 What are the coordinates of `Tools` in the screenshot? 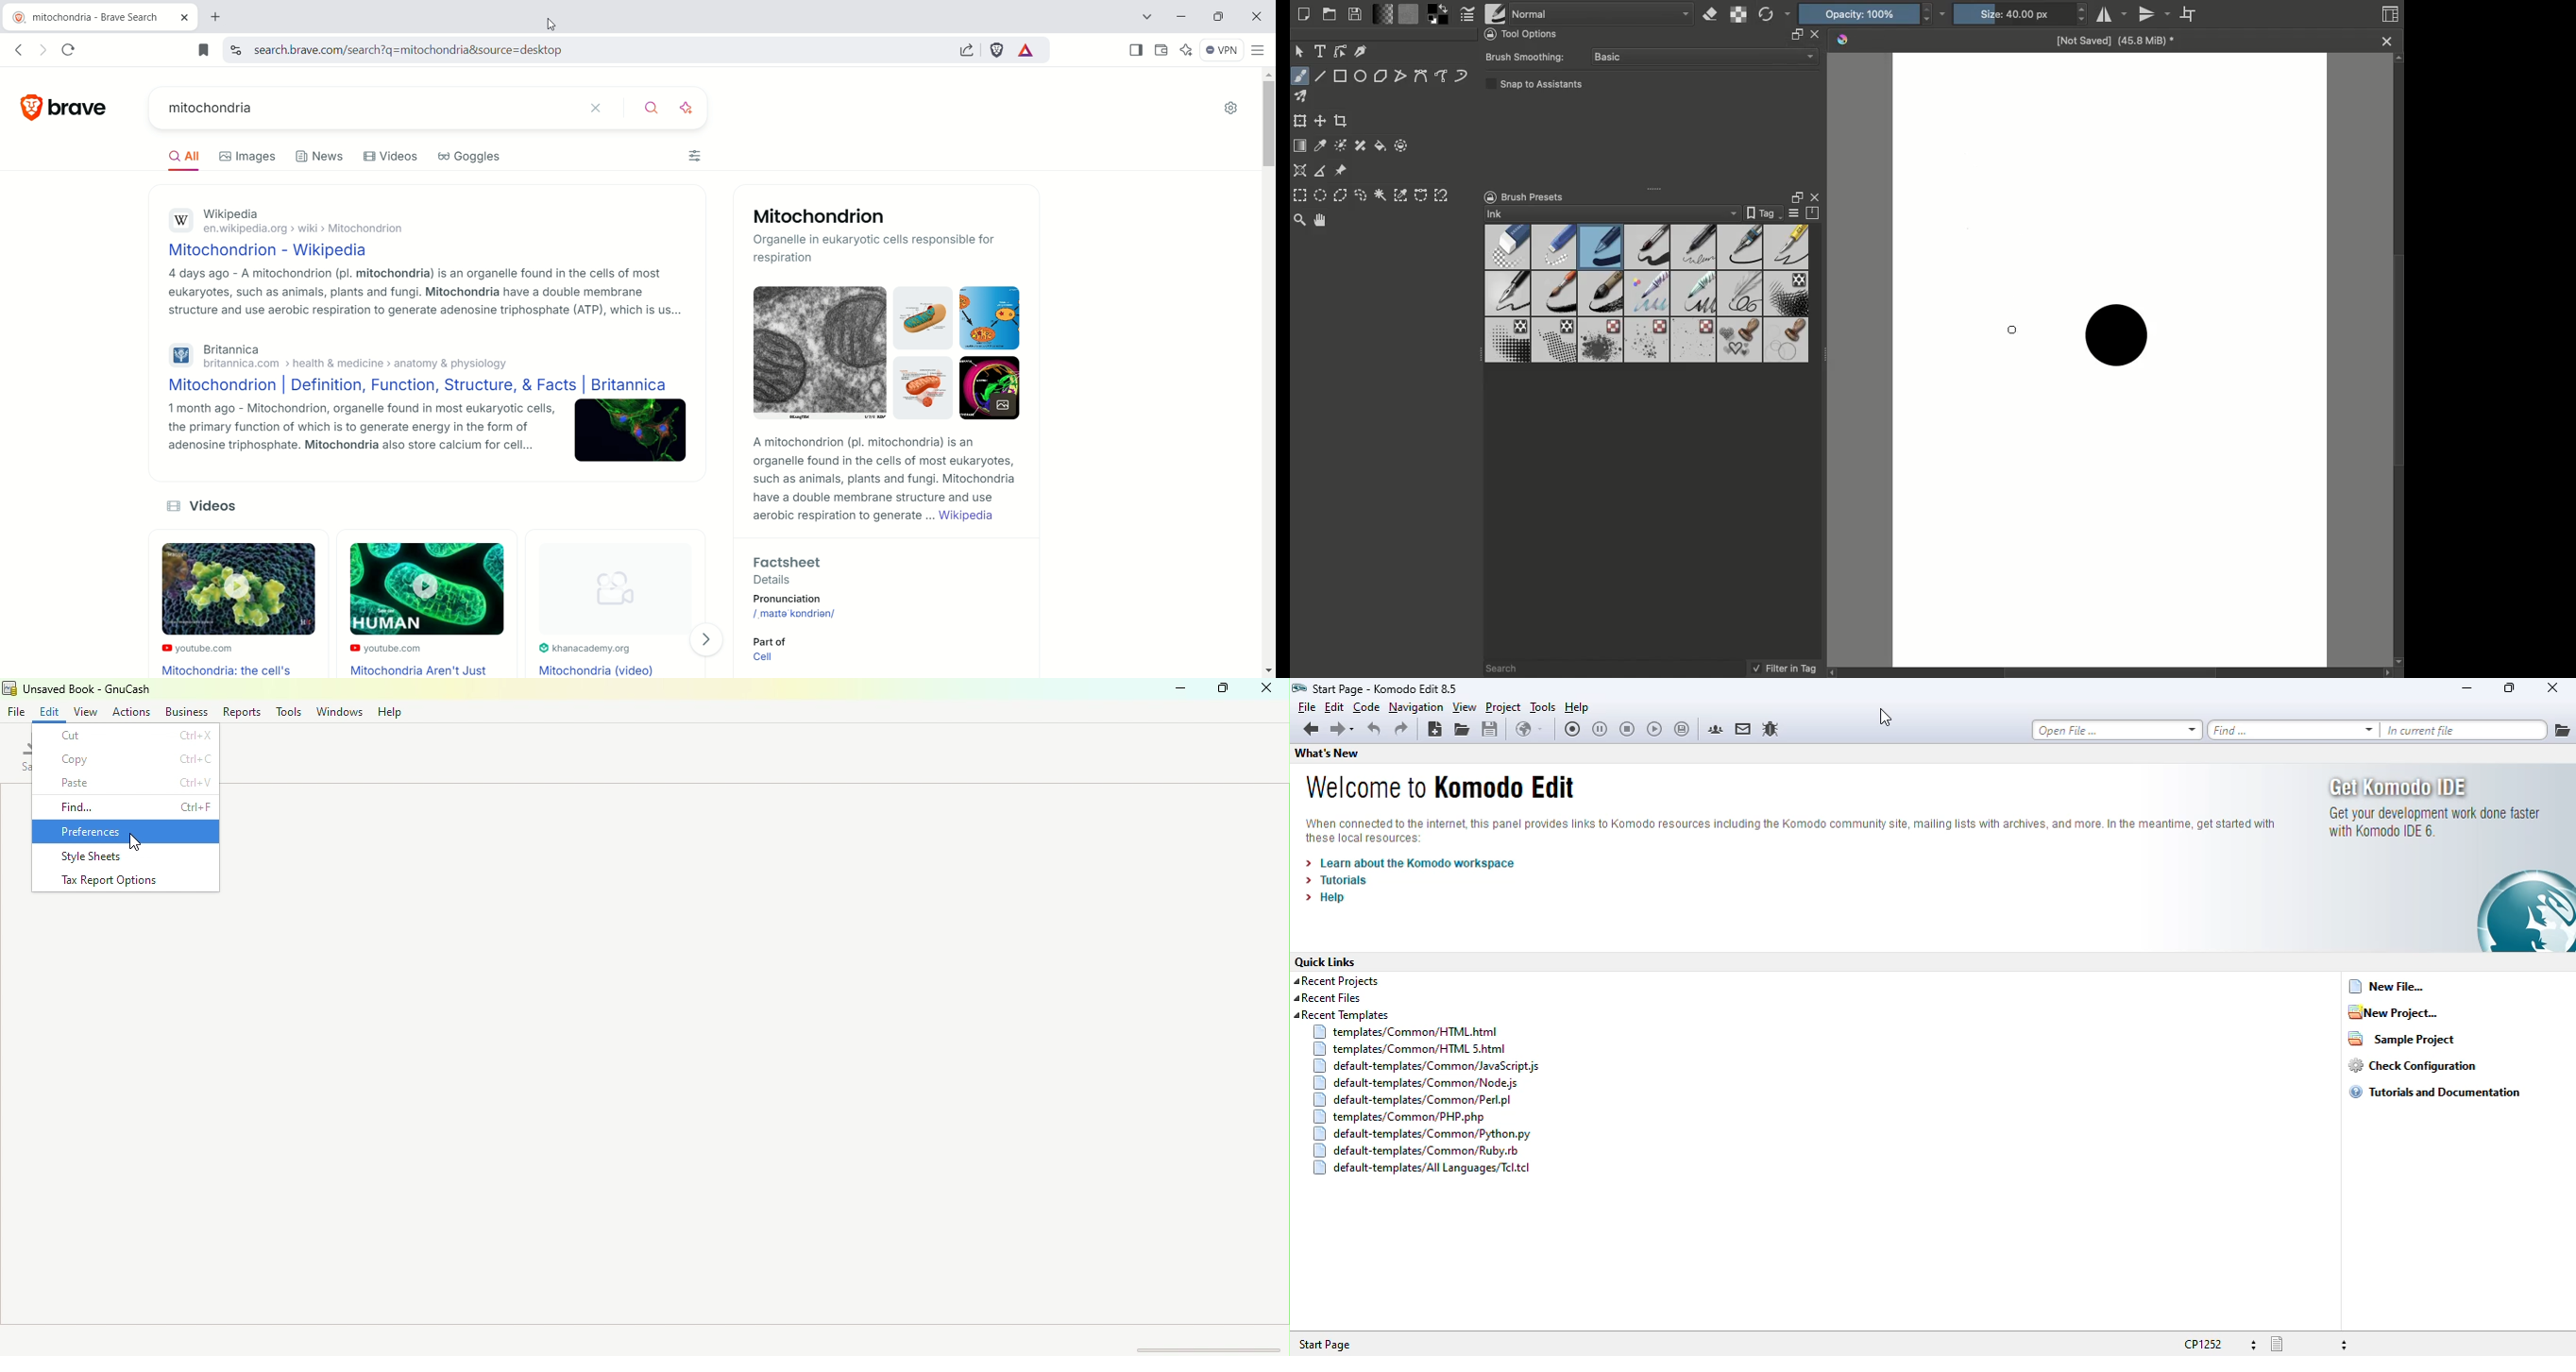 It's located at (288, 711).